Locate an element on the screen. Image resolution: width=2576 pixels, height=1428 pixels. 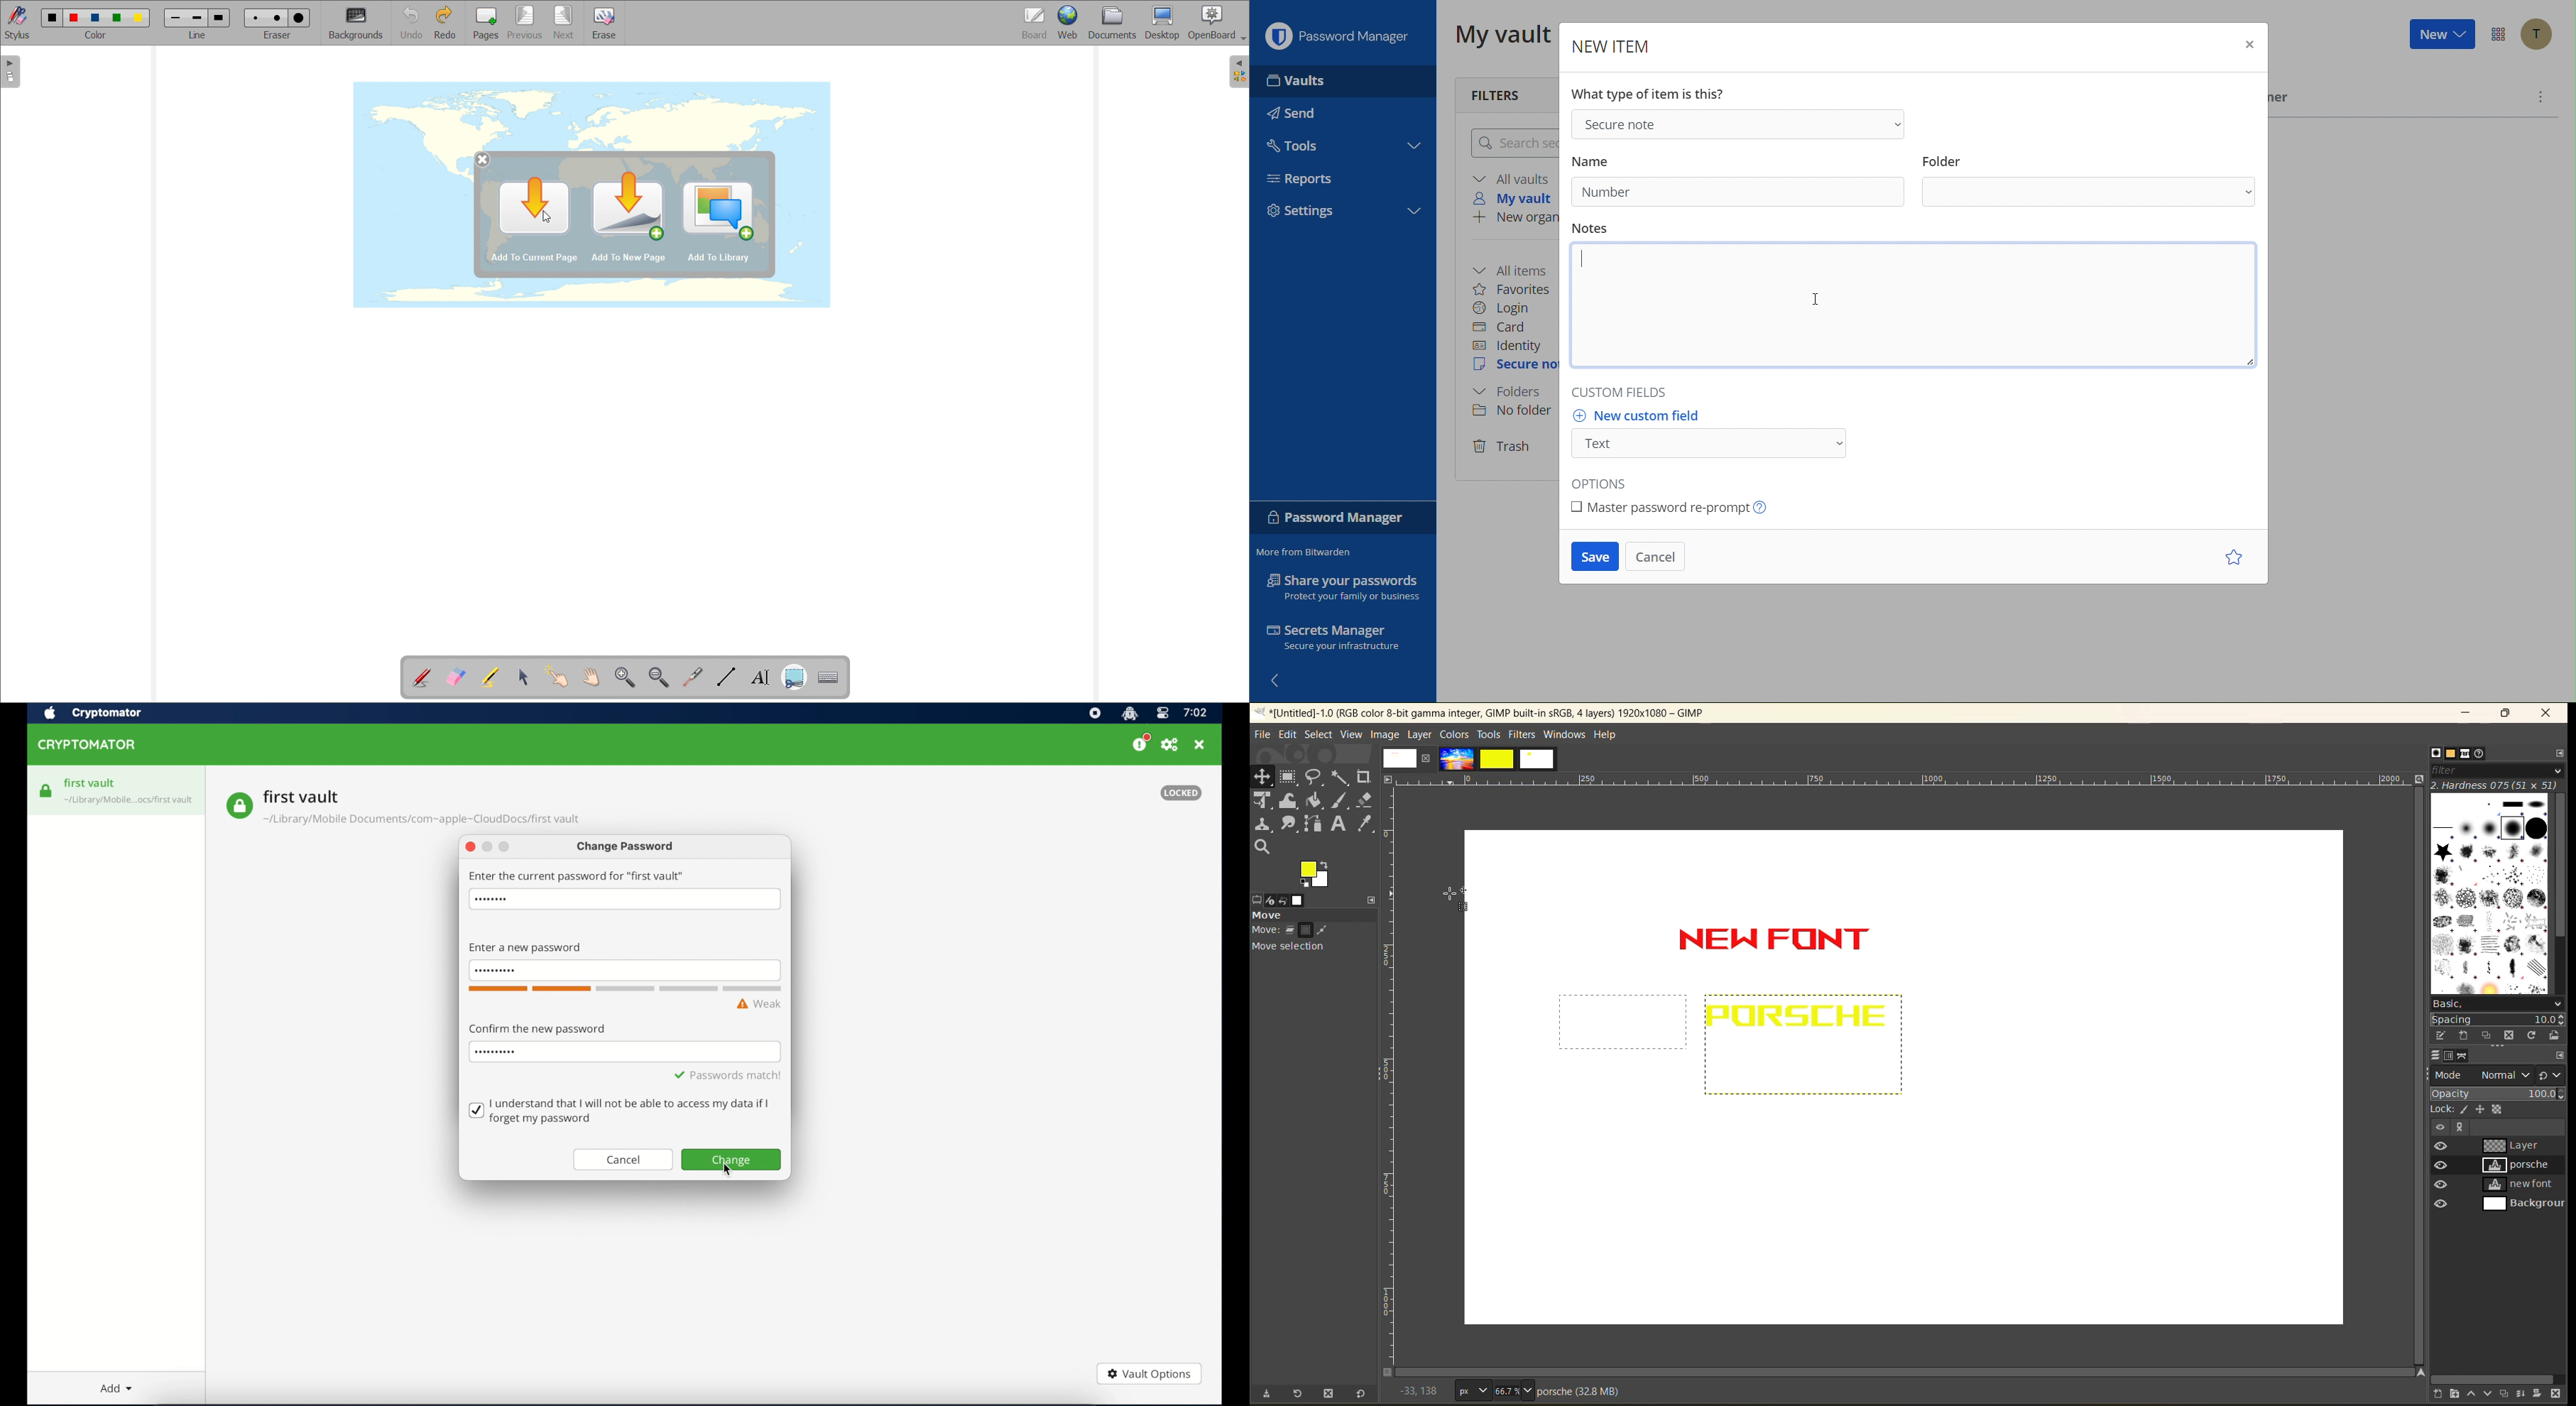
highlights is located at coordinates (489, 678).